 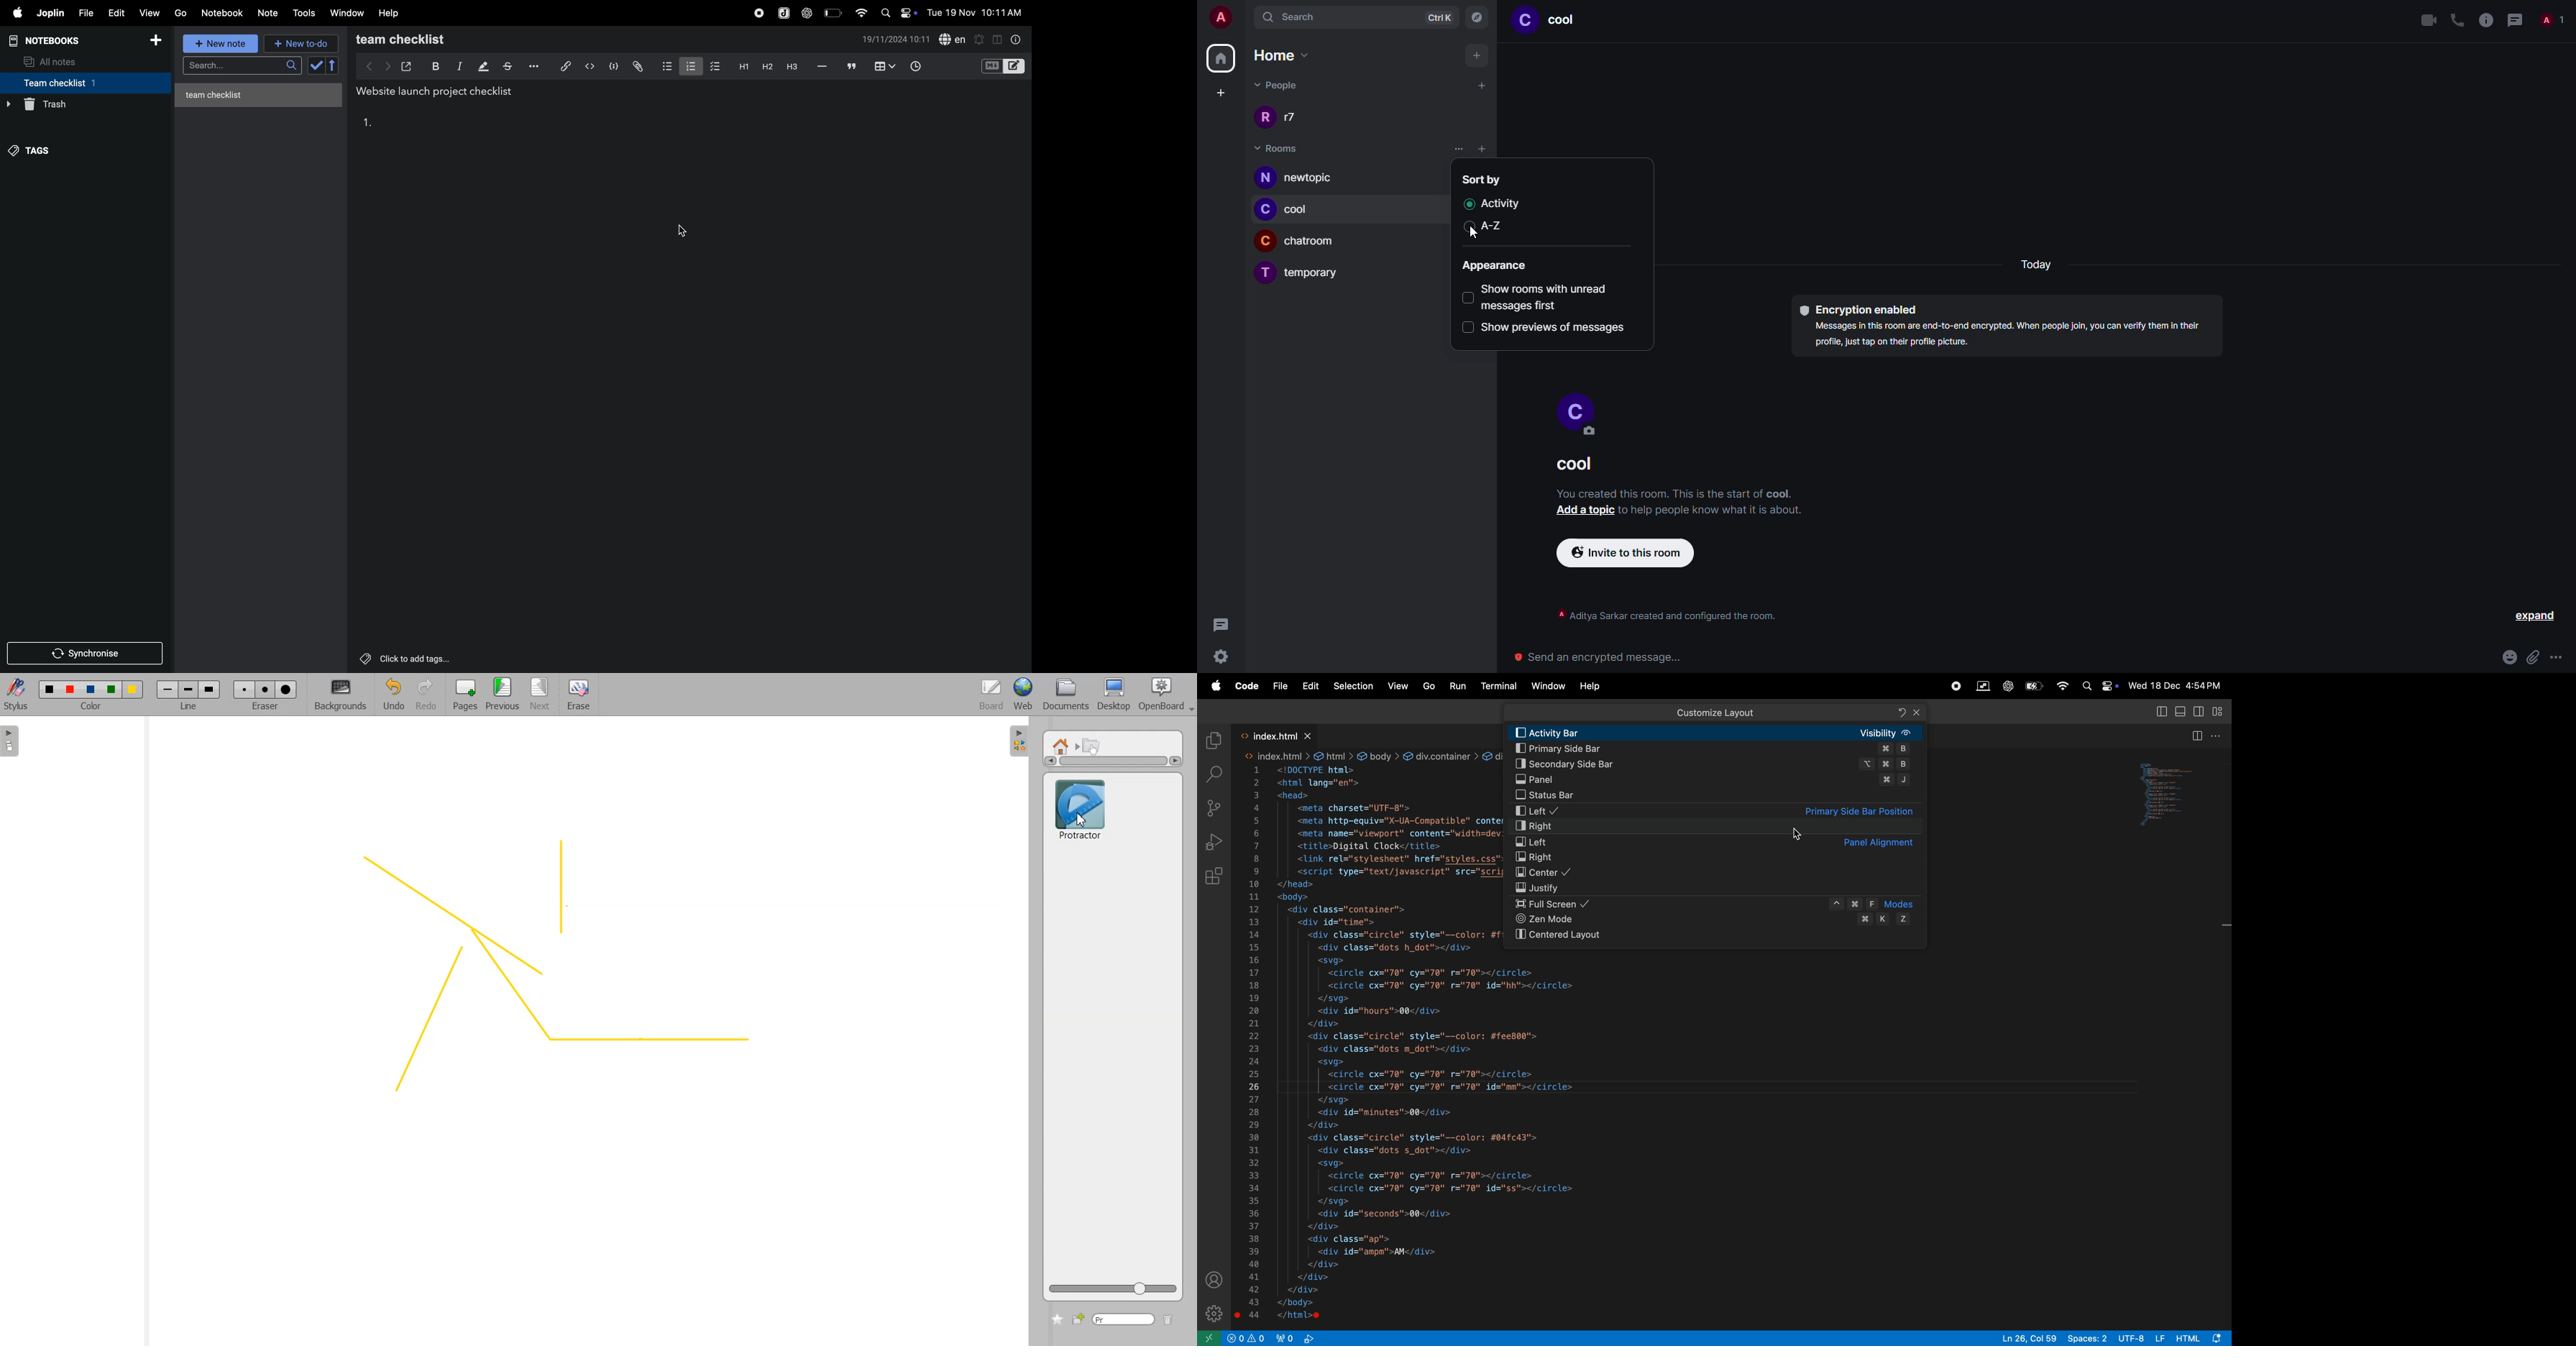 I want to click on settings, so click(x=1213, y=1315).